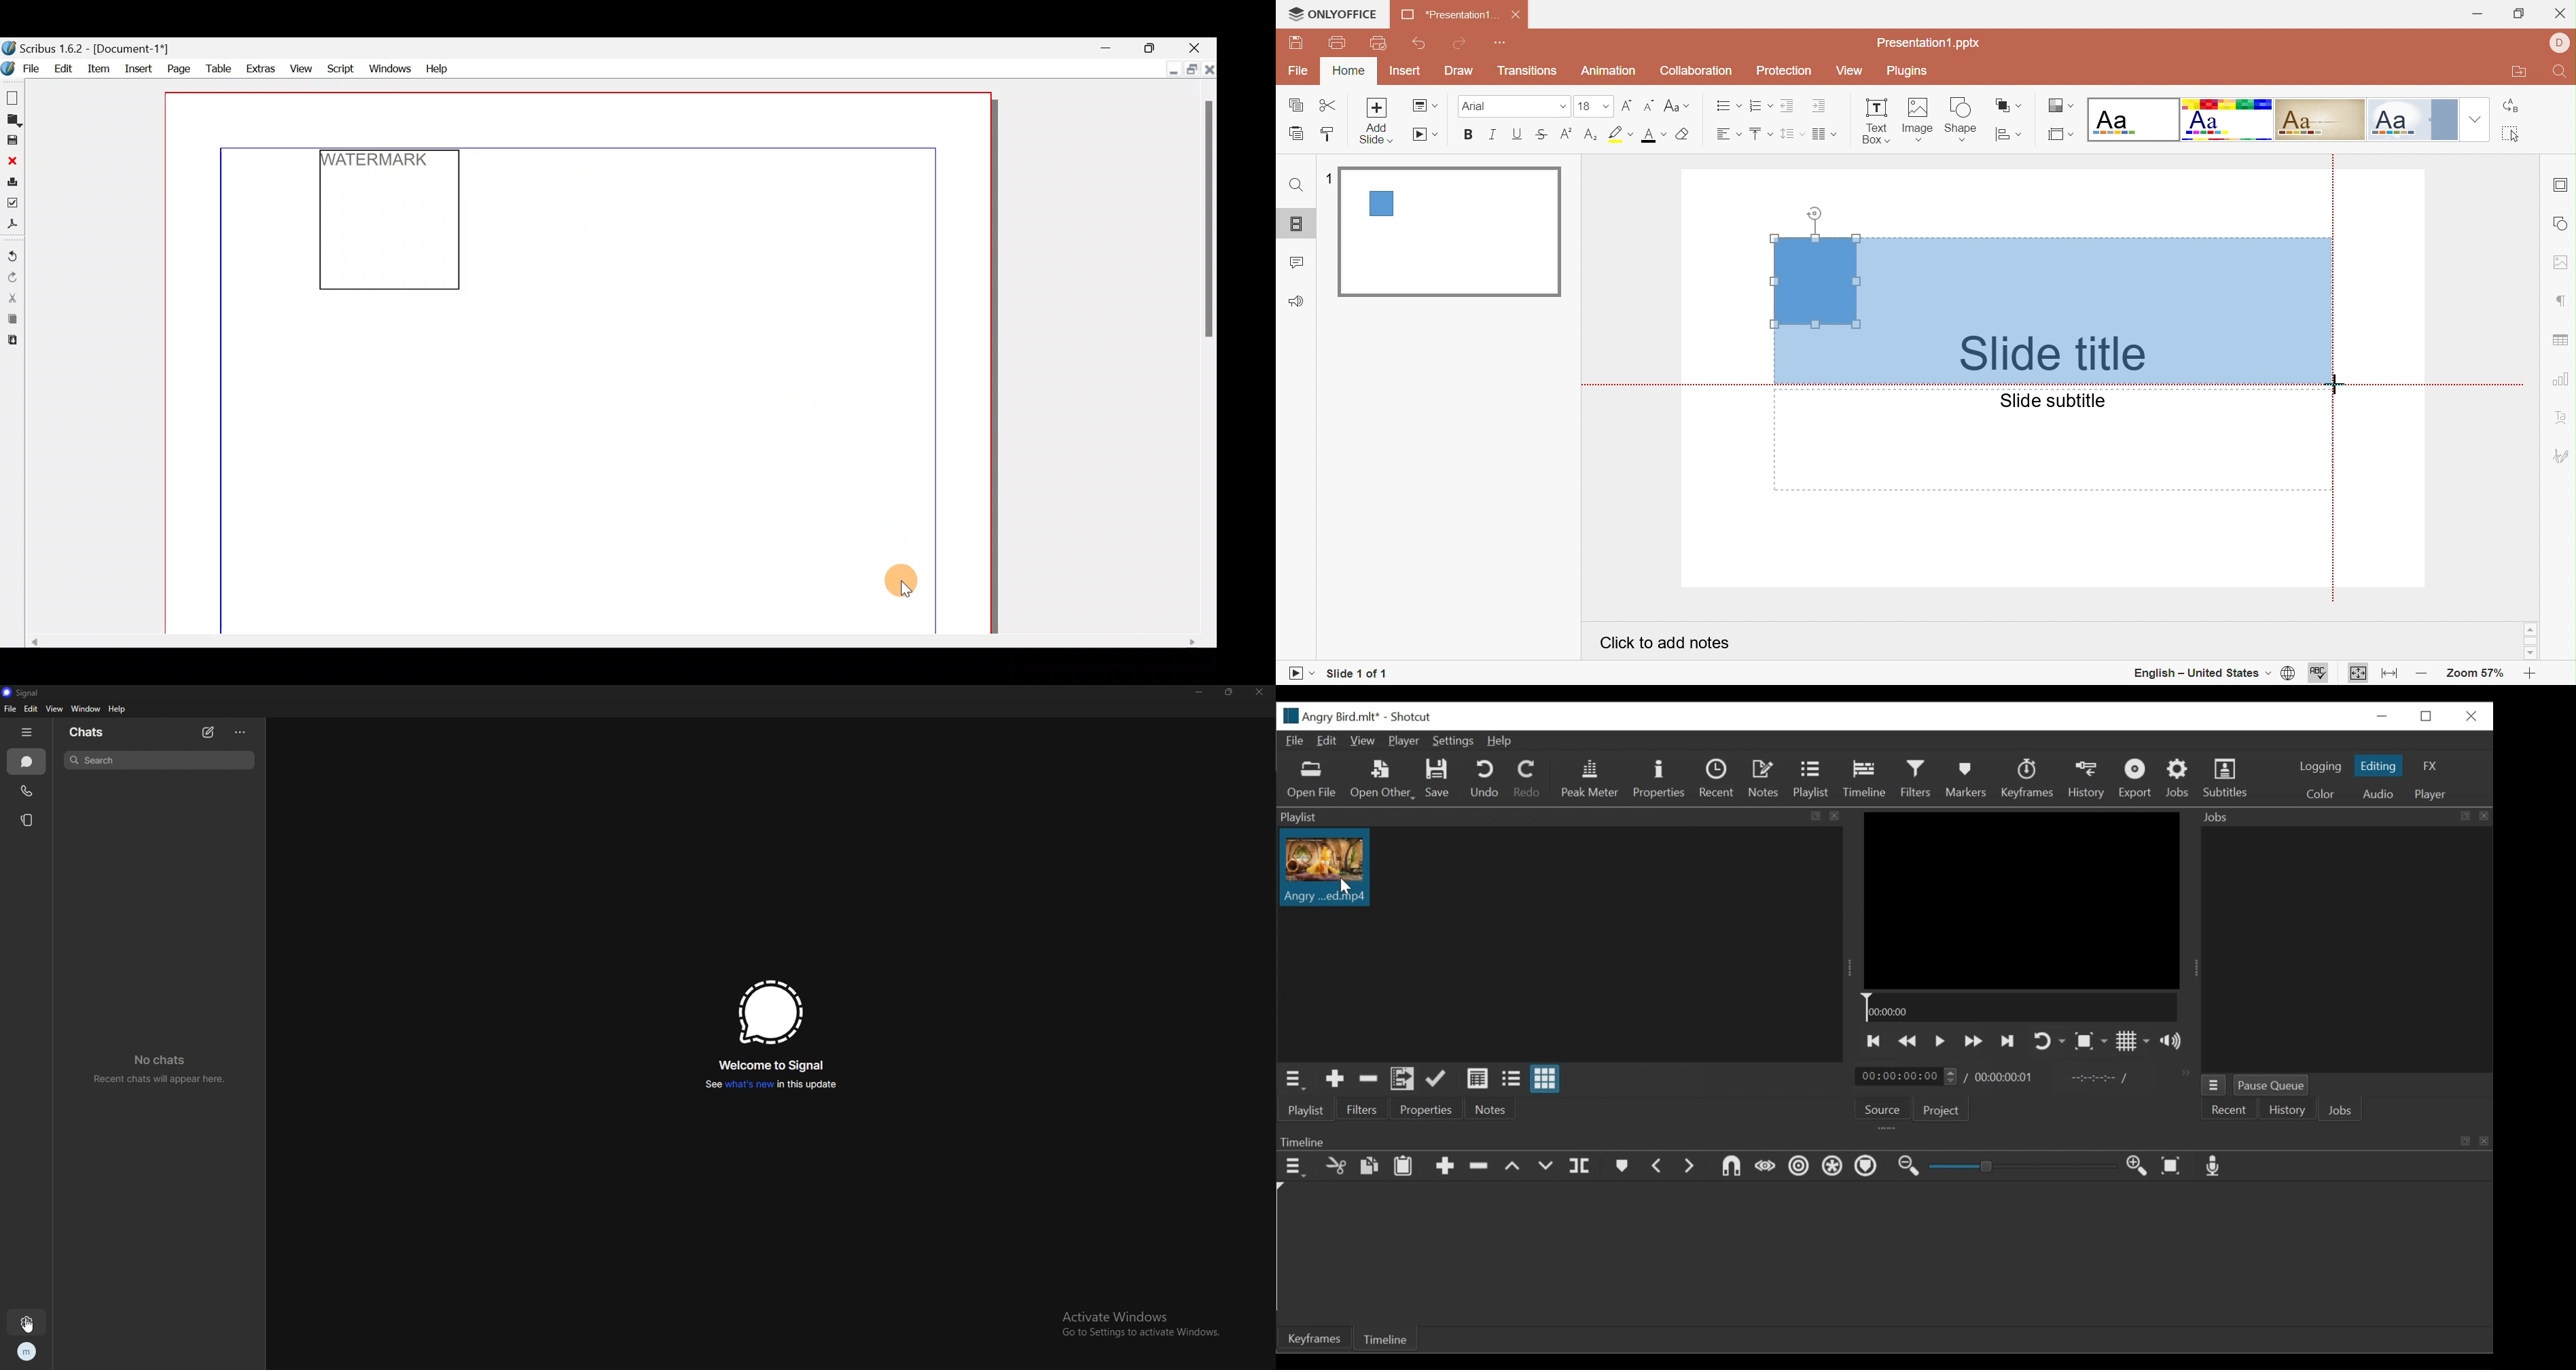 This screenshot has width=2576, height=1372. What do you see at coordinates (1512, 1078) in the screenshot?
I see `View as files` at bounding box center [1512, 1078].